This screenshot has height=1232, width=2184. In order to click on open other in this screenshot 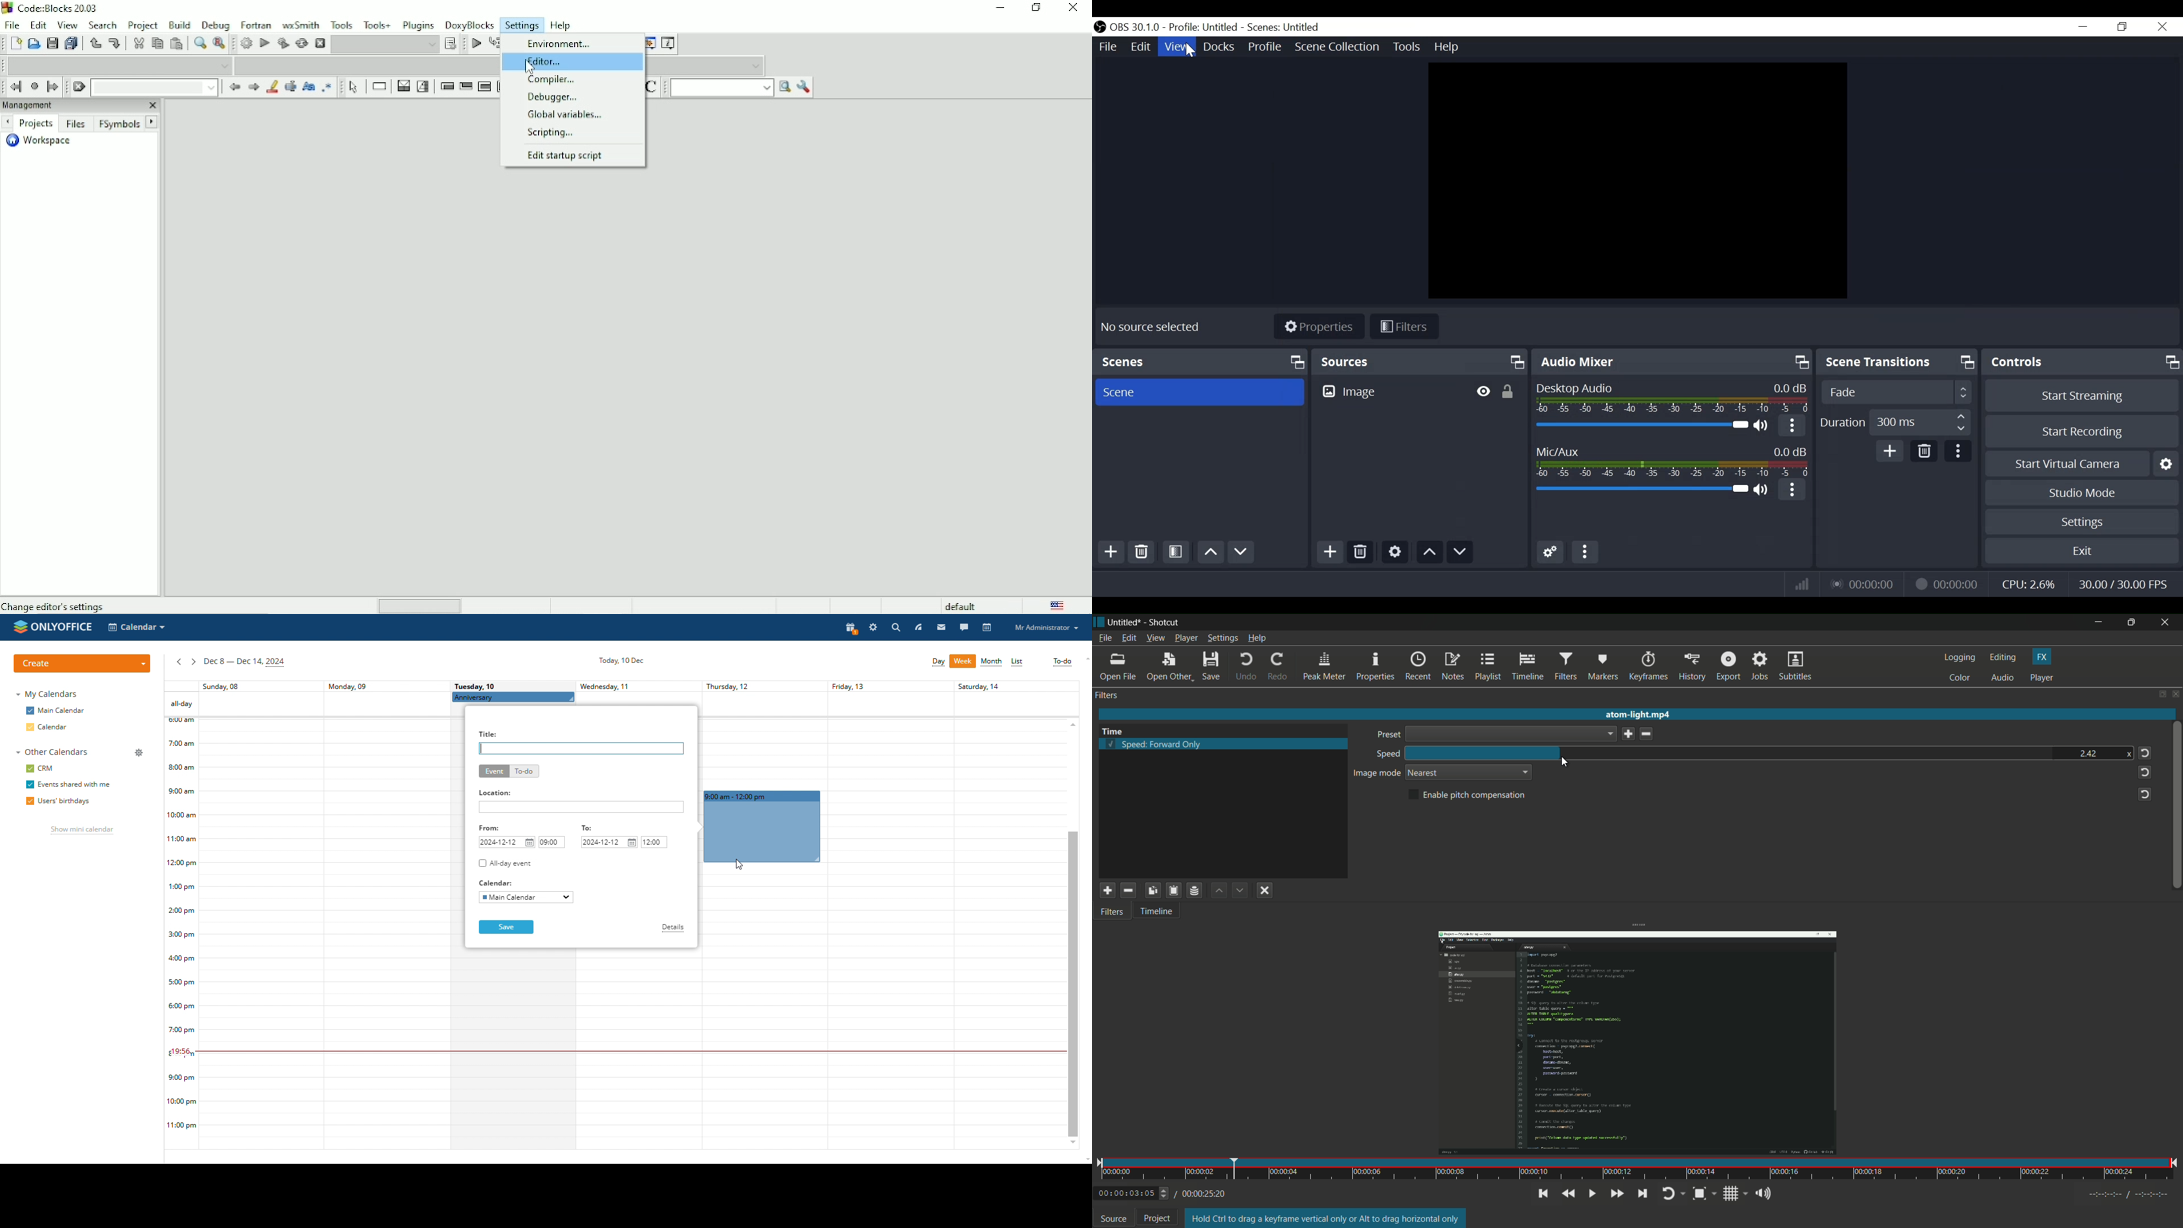, I will do `click(1168, 667)`.